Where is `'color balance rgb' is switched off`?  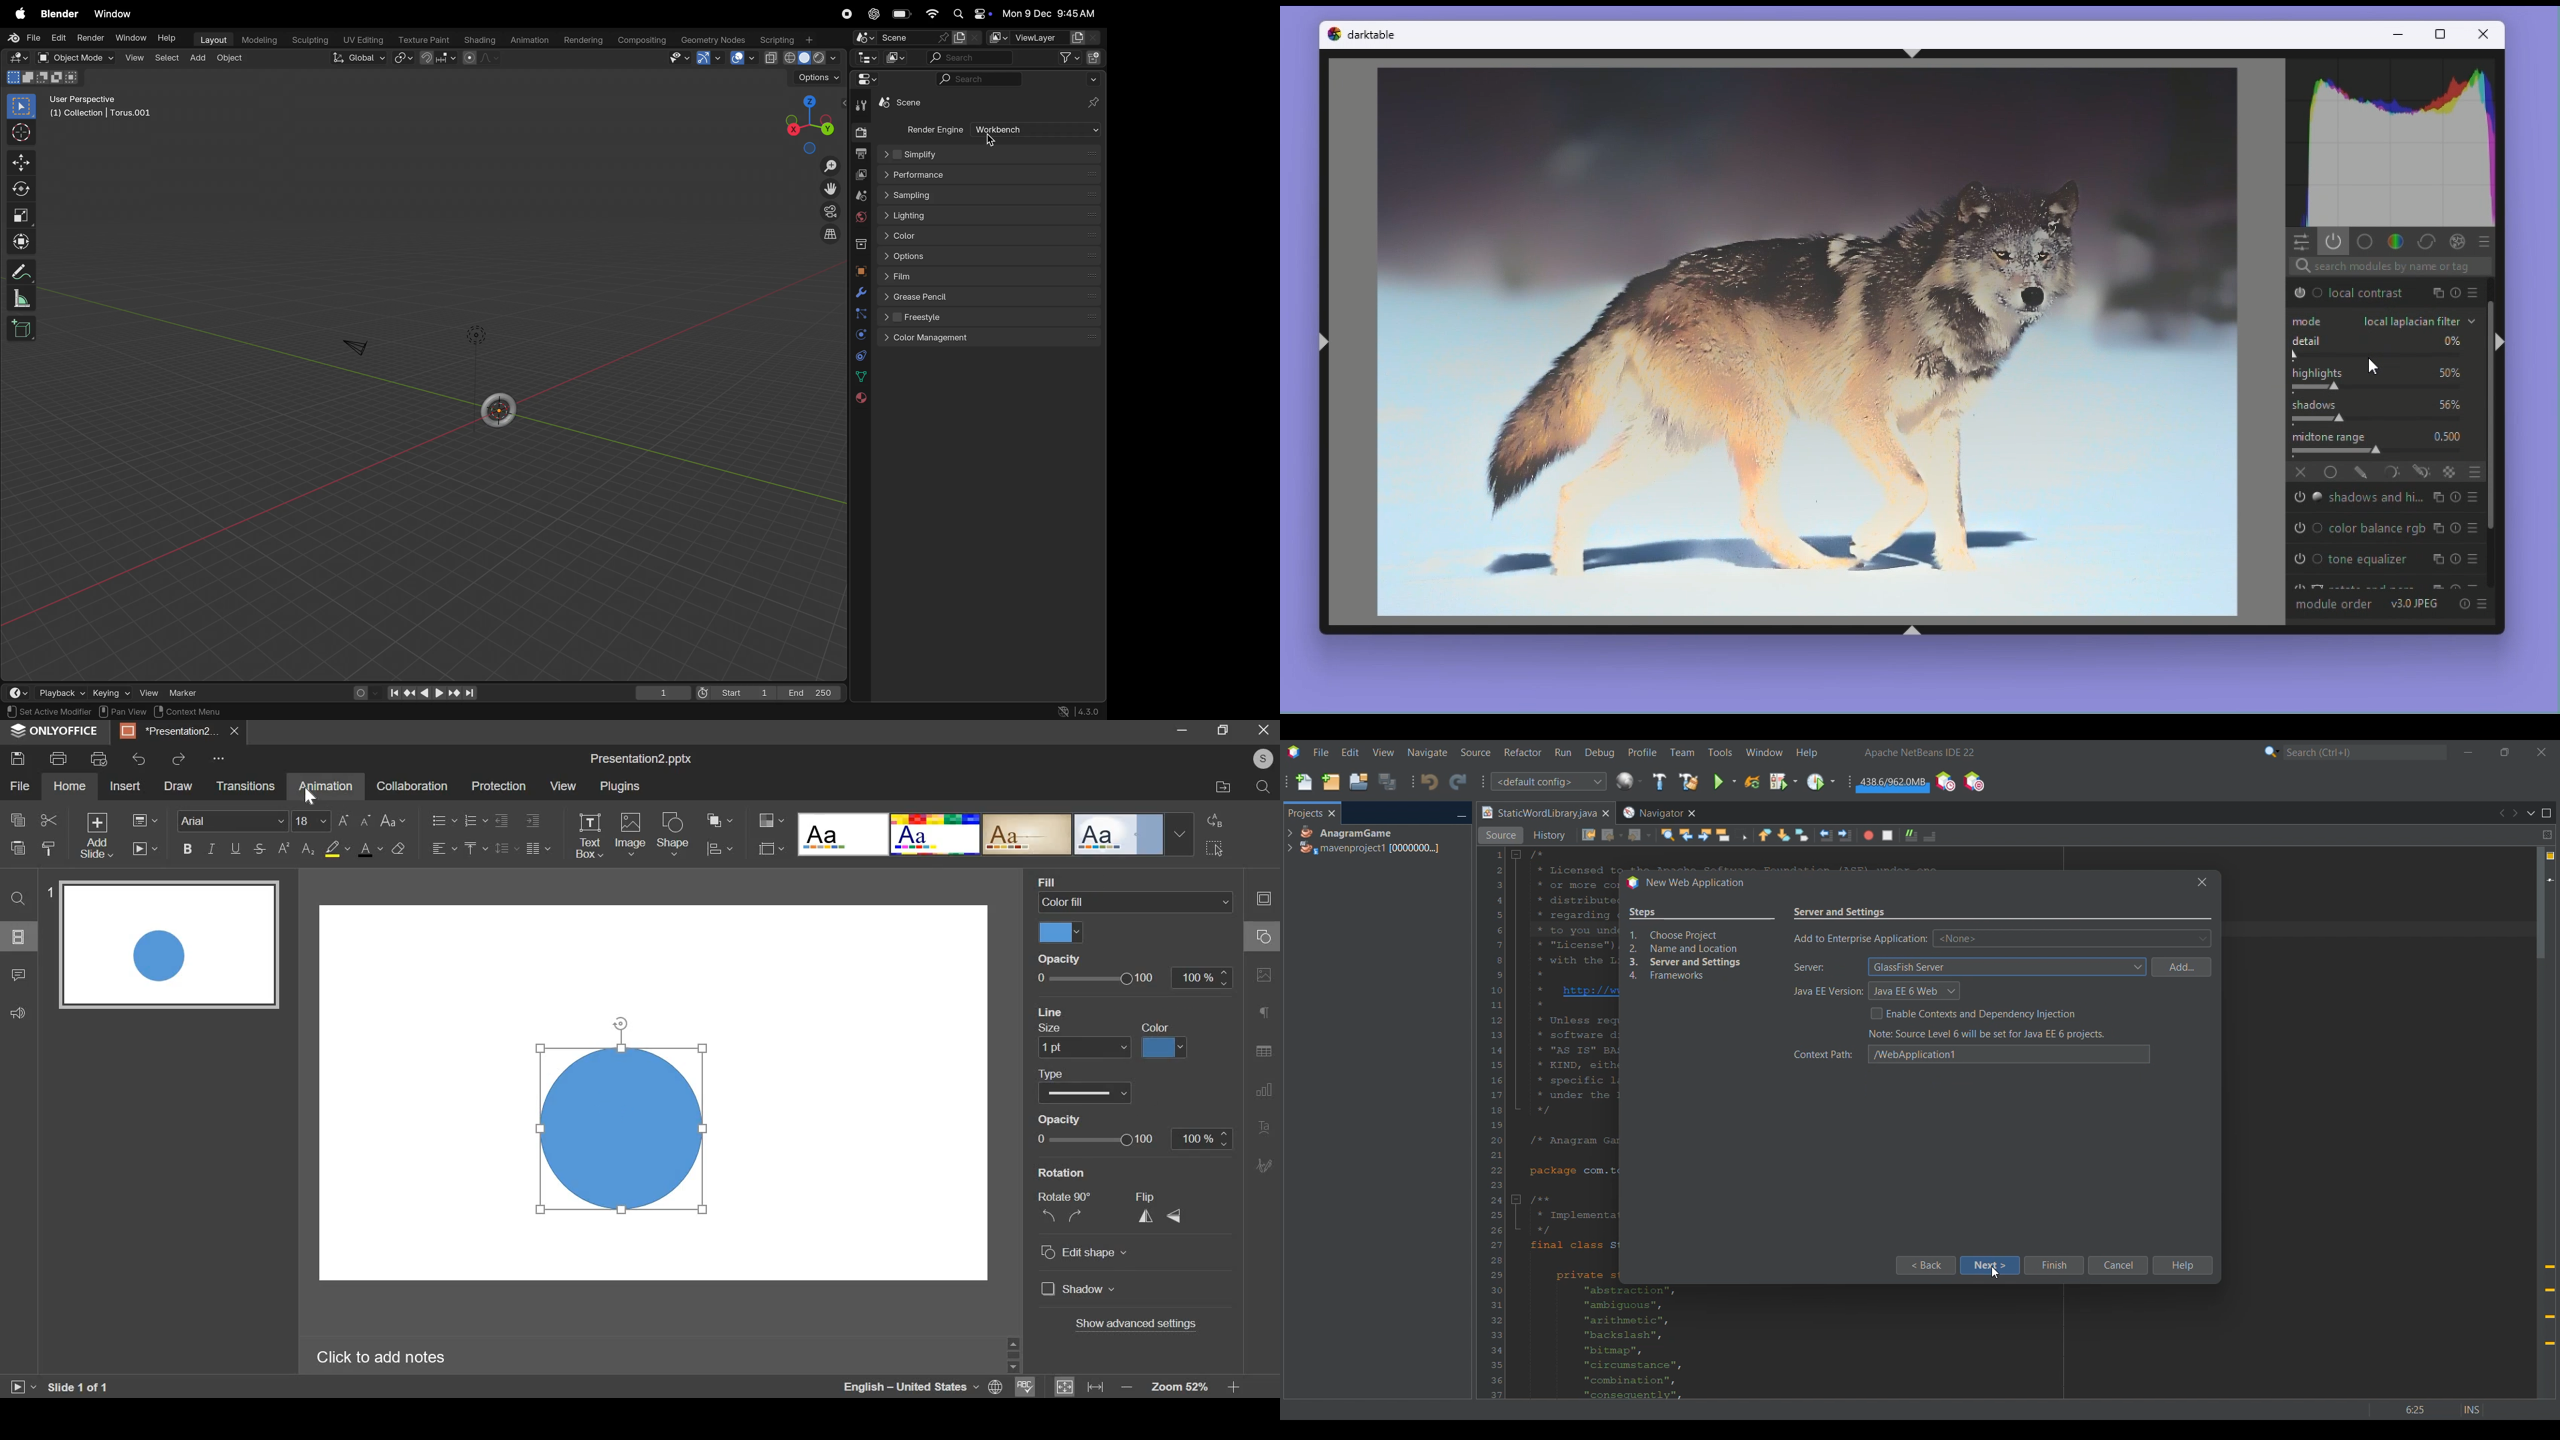
'color balance rgb' is switched off is located at coordinates (2306, 528).